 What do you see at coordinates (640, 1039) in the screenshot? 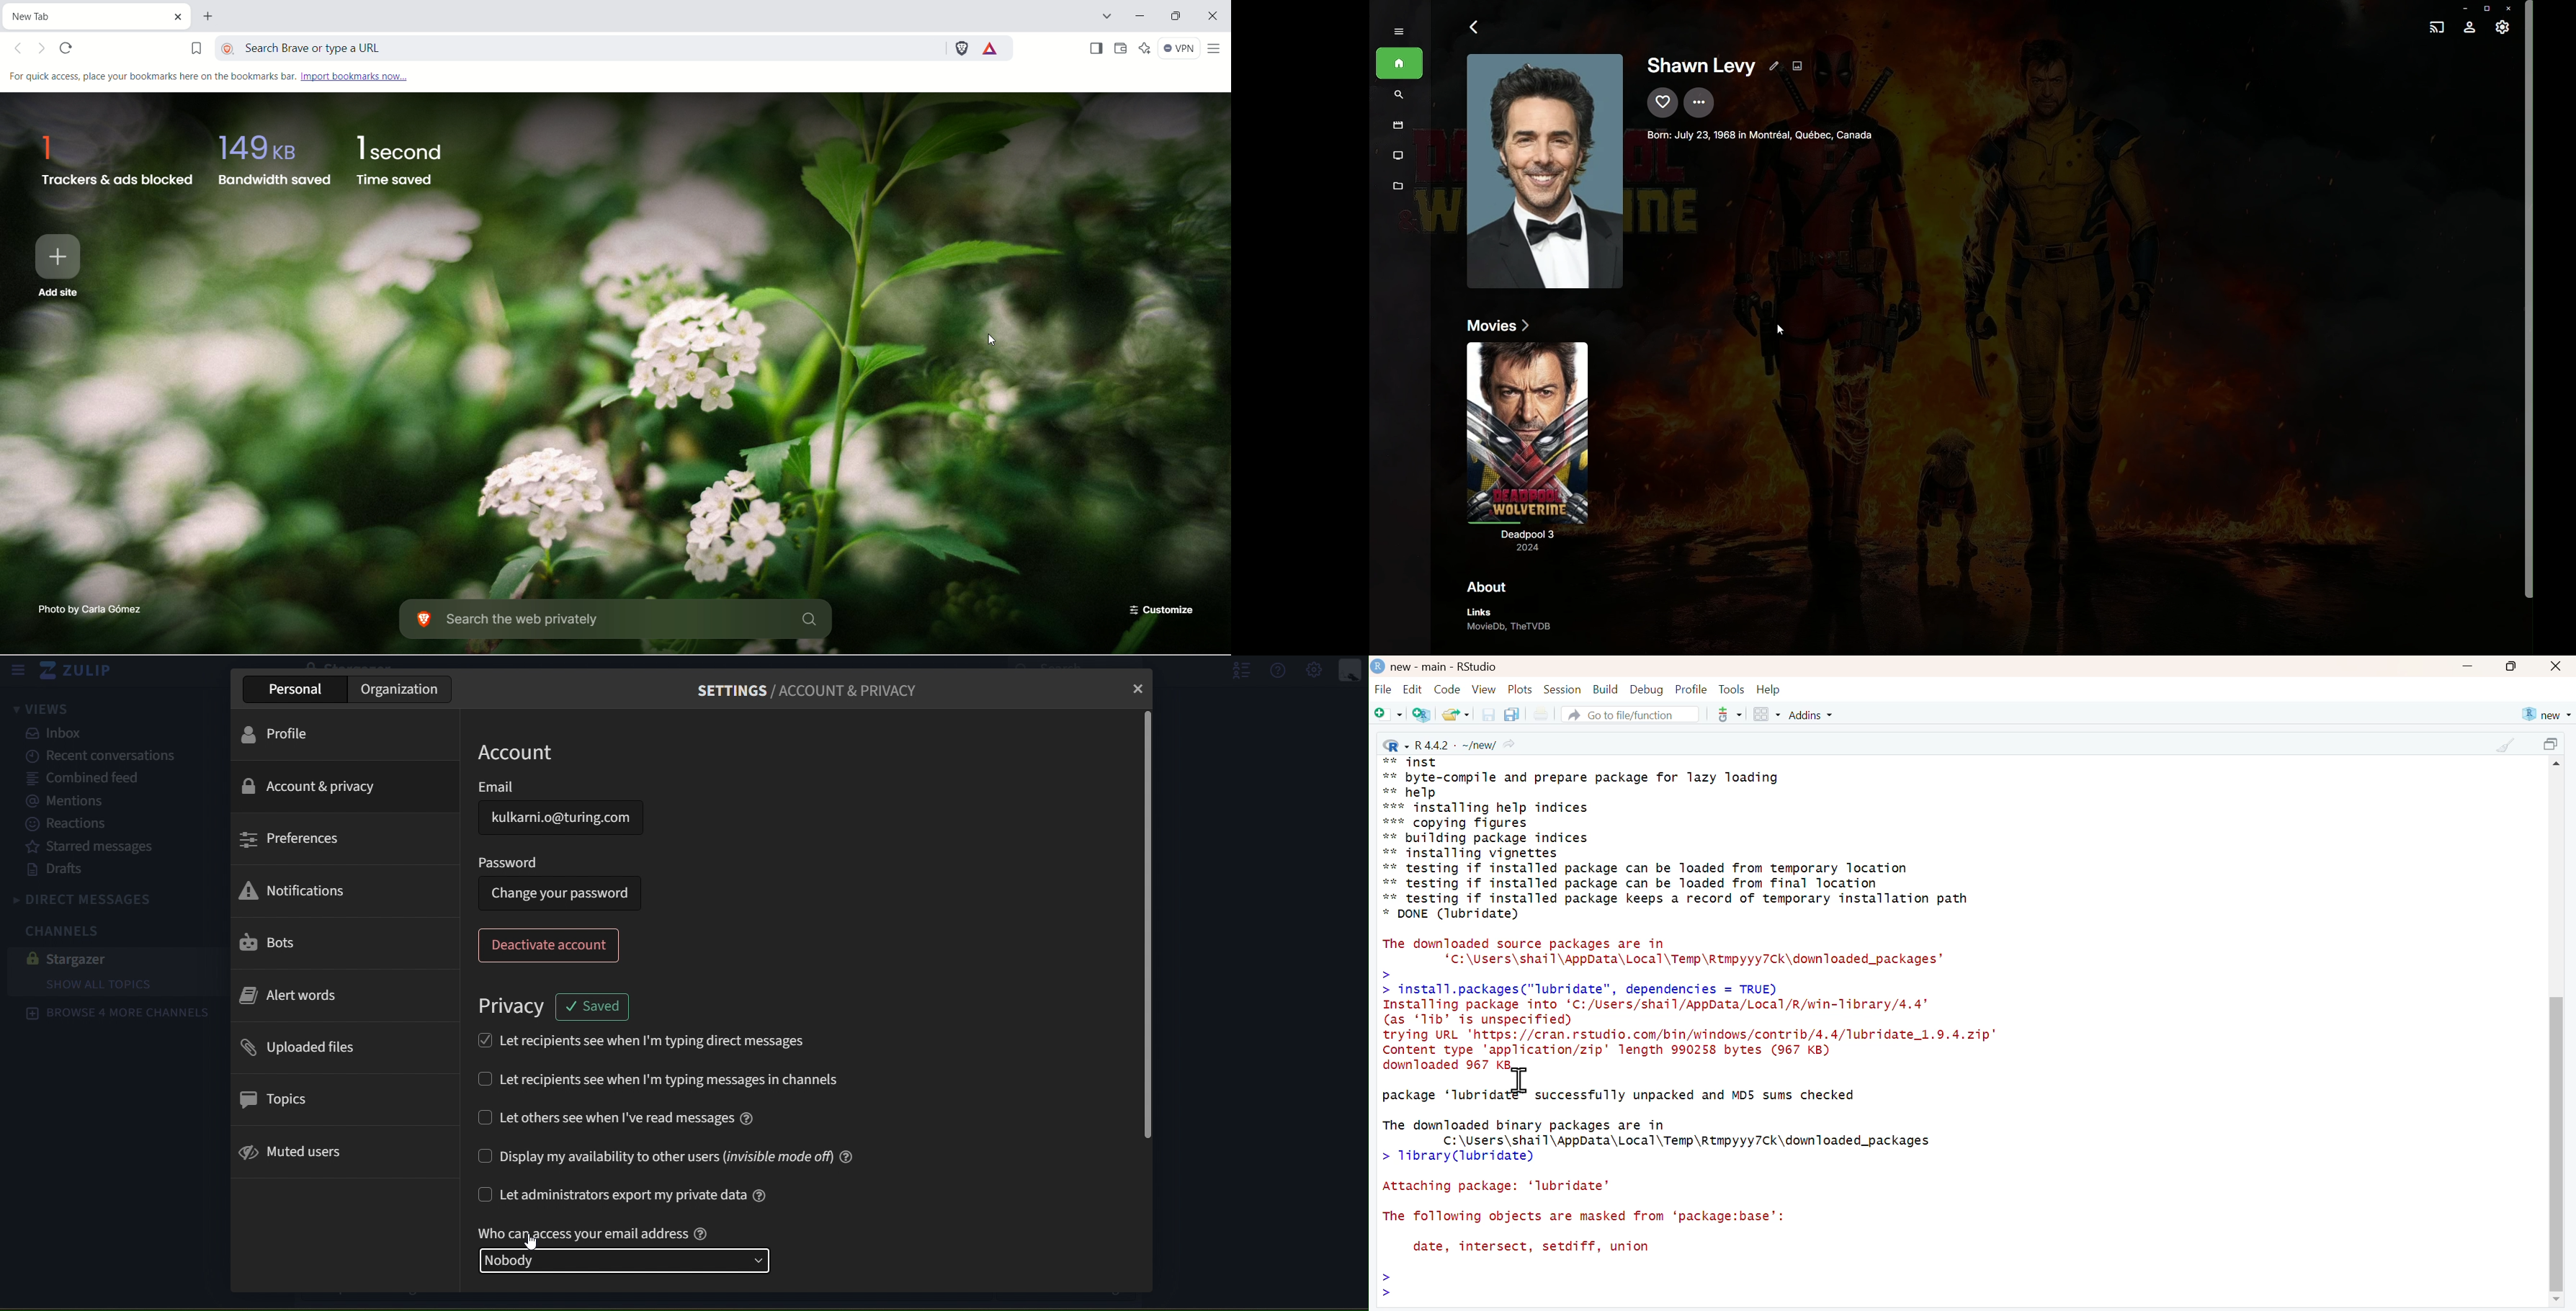
I see `let recipients see when Im typing direct messages` at bounding box center [640, 1039].